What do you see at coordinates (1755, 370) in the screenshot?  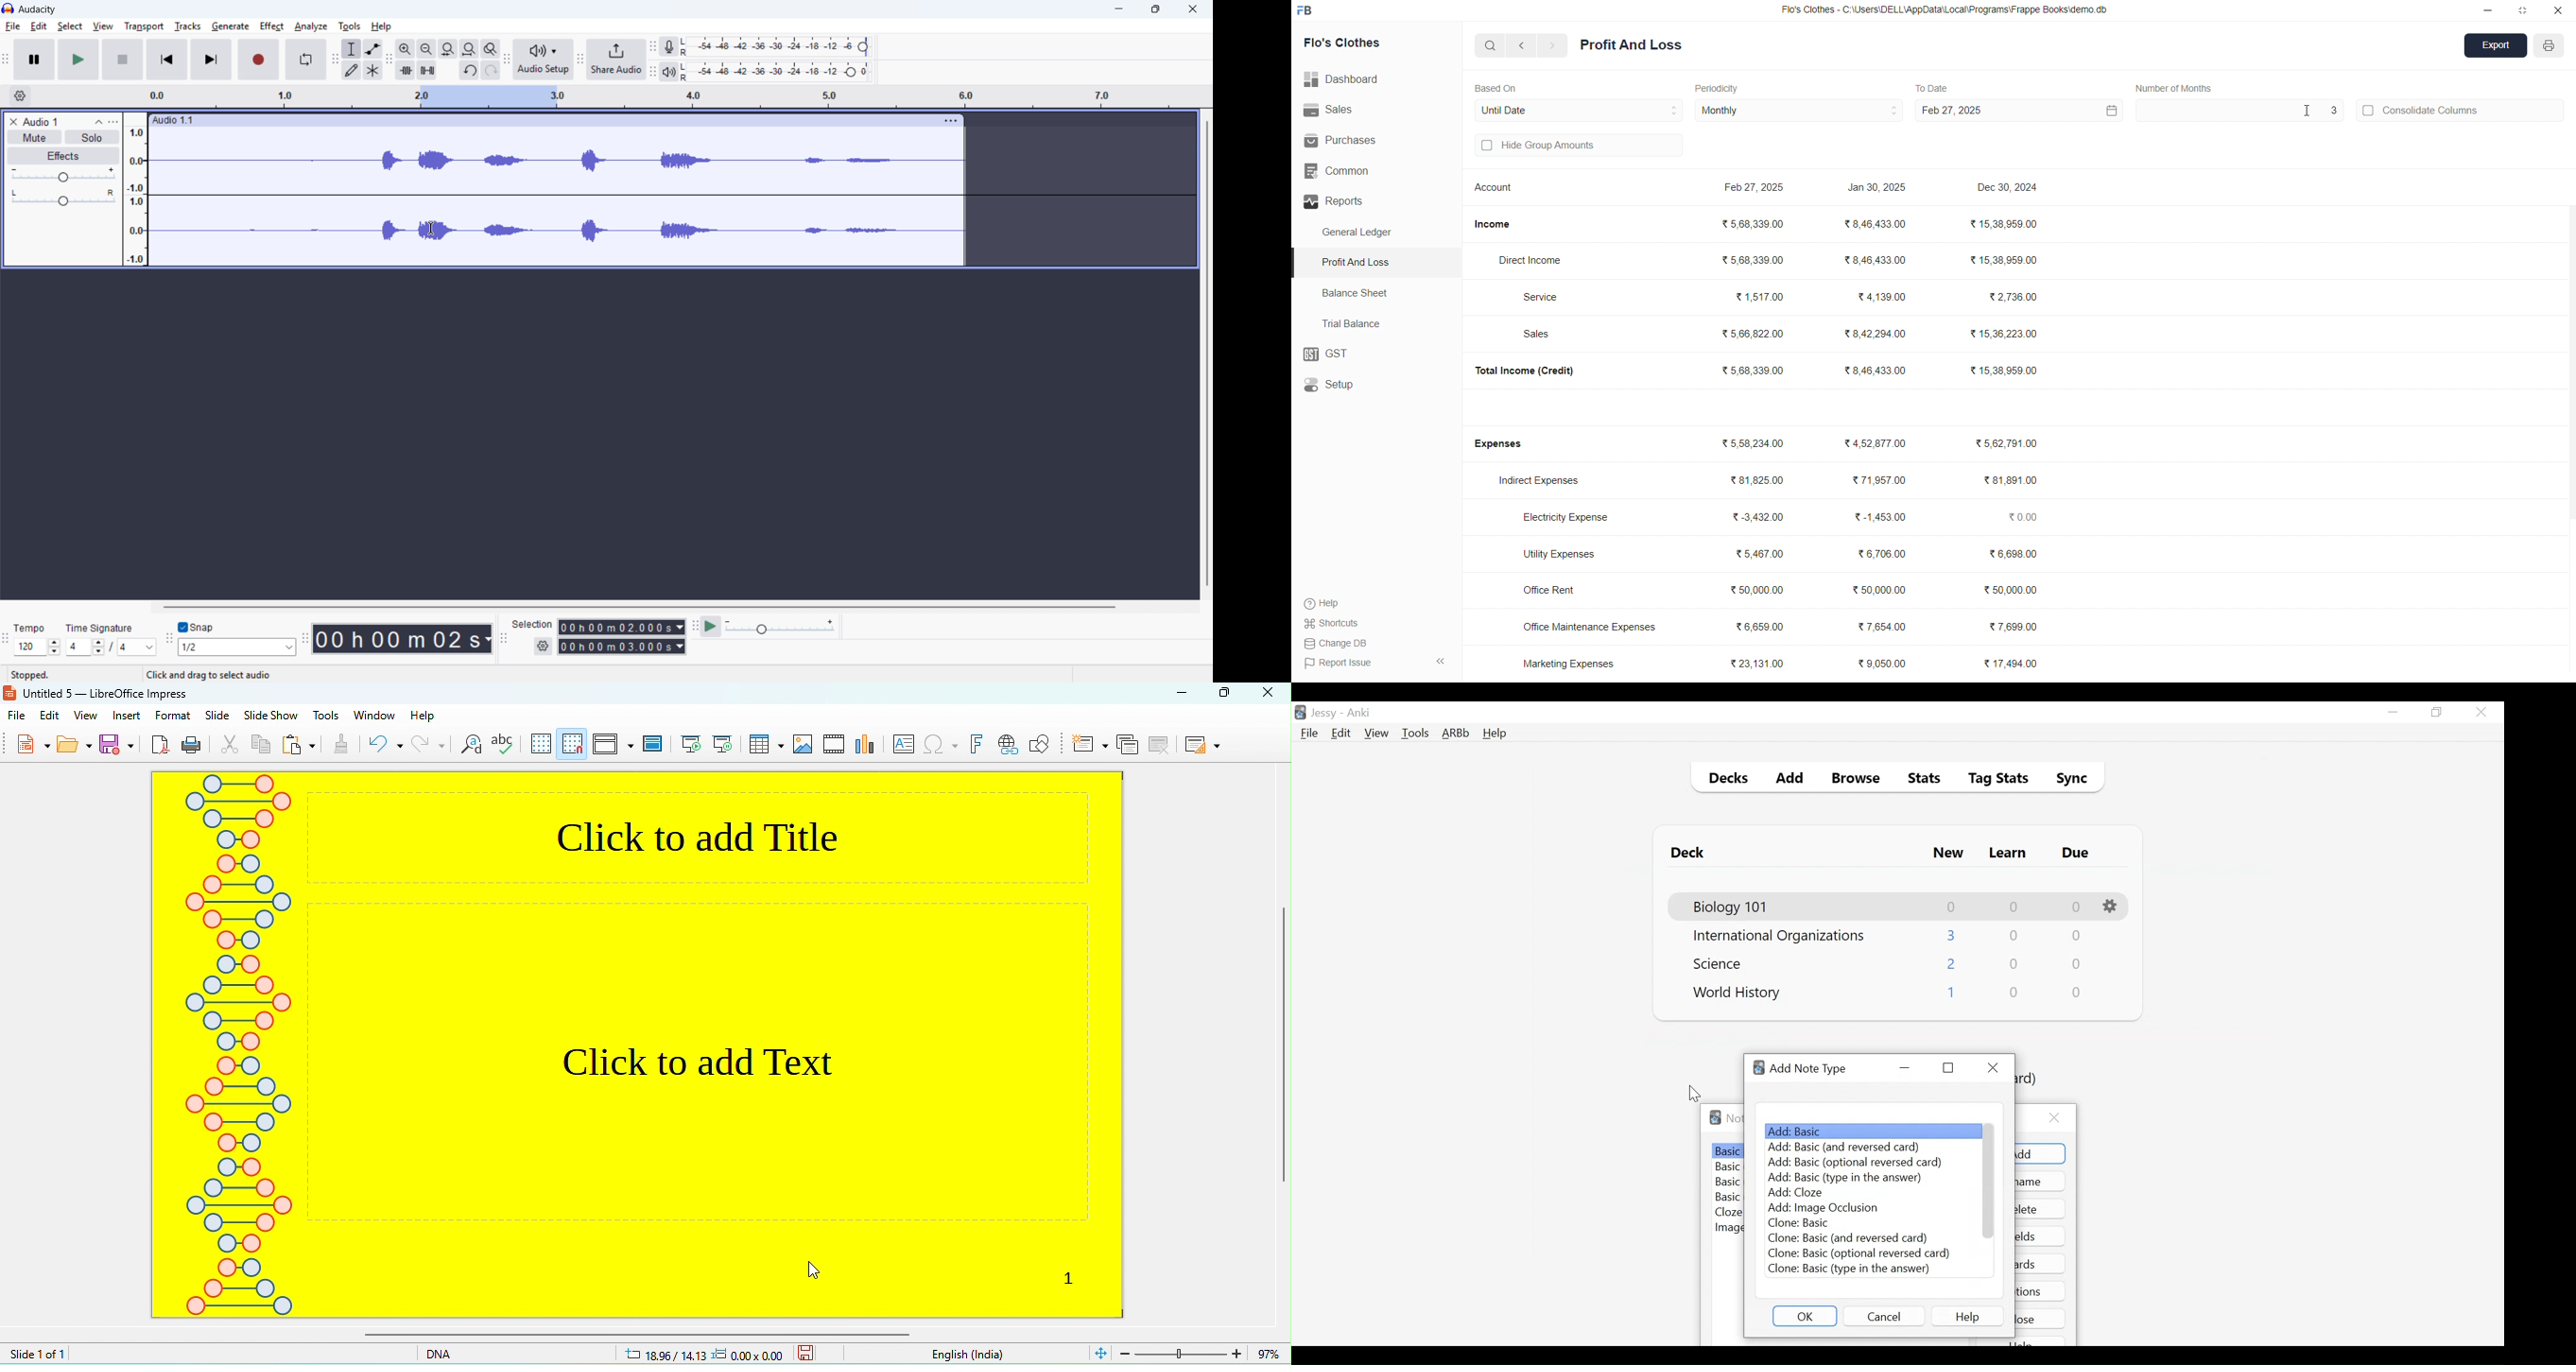 I see `₹5,68,339.00` at bounding box center [1755, 370].